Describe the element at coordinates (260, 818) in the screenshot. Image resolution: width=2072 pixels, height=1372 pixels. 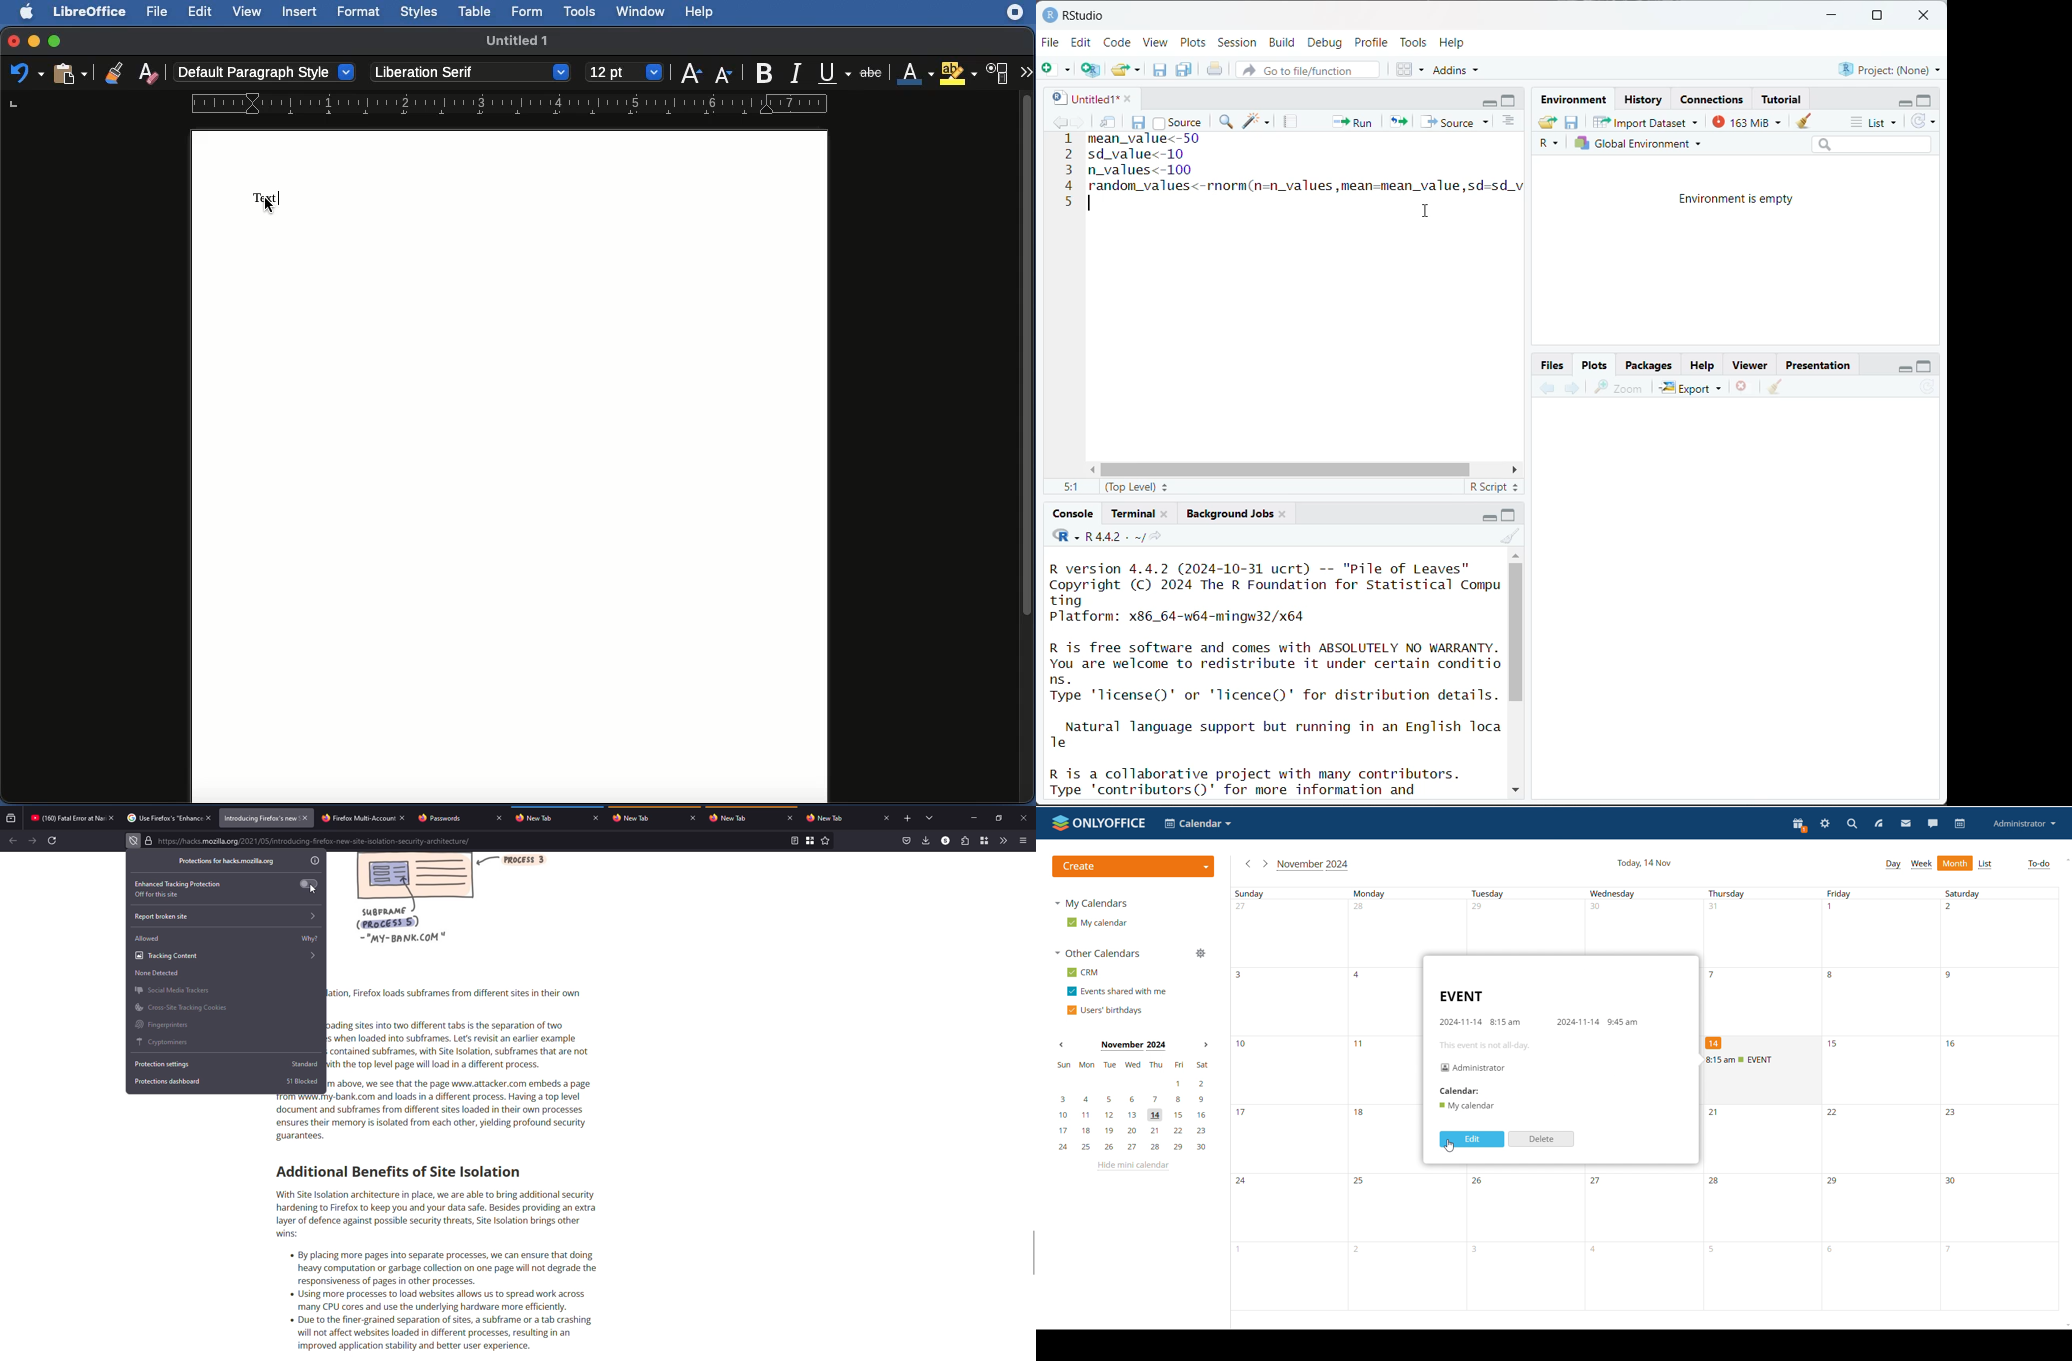
I see `tab` at that location.